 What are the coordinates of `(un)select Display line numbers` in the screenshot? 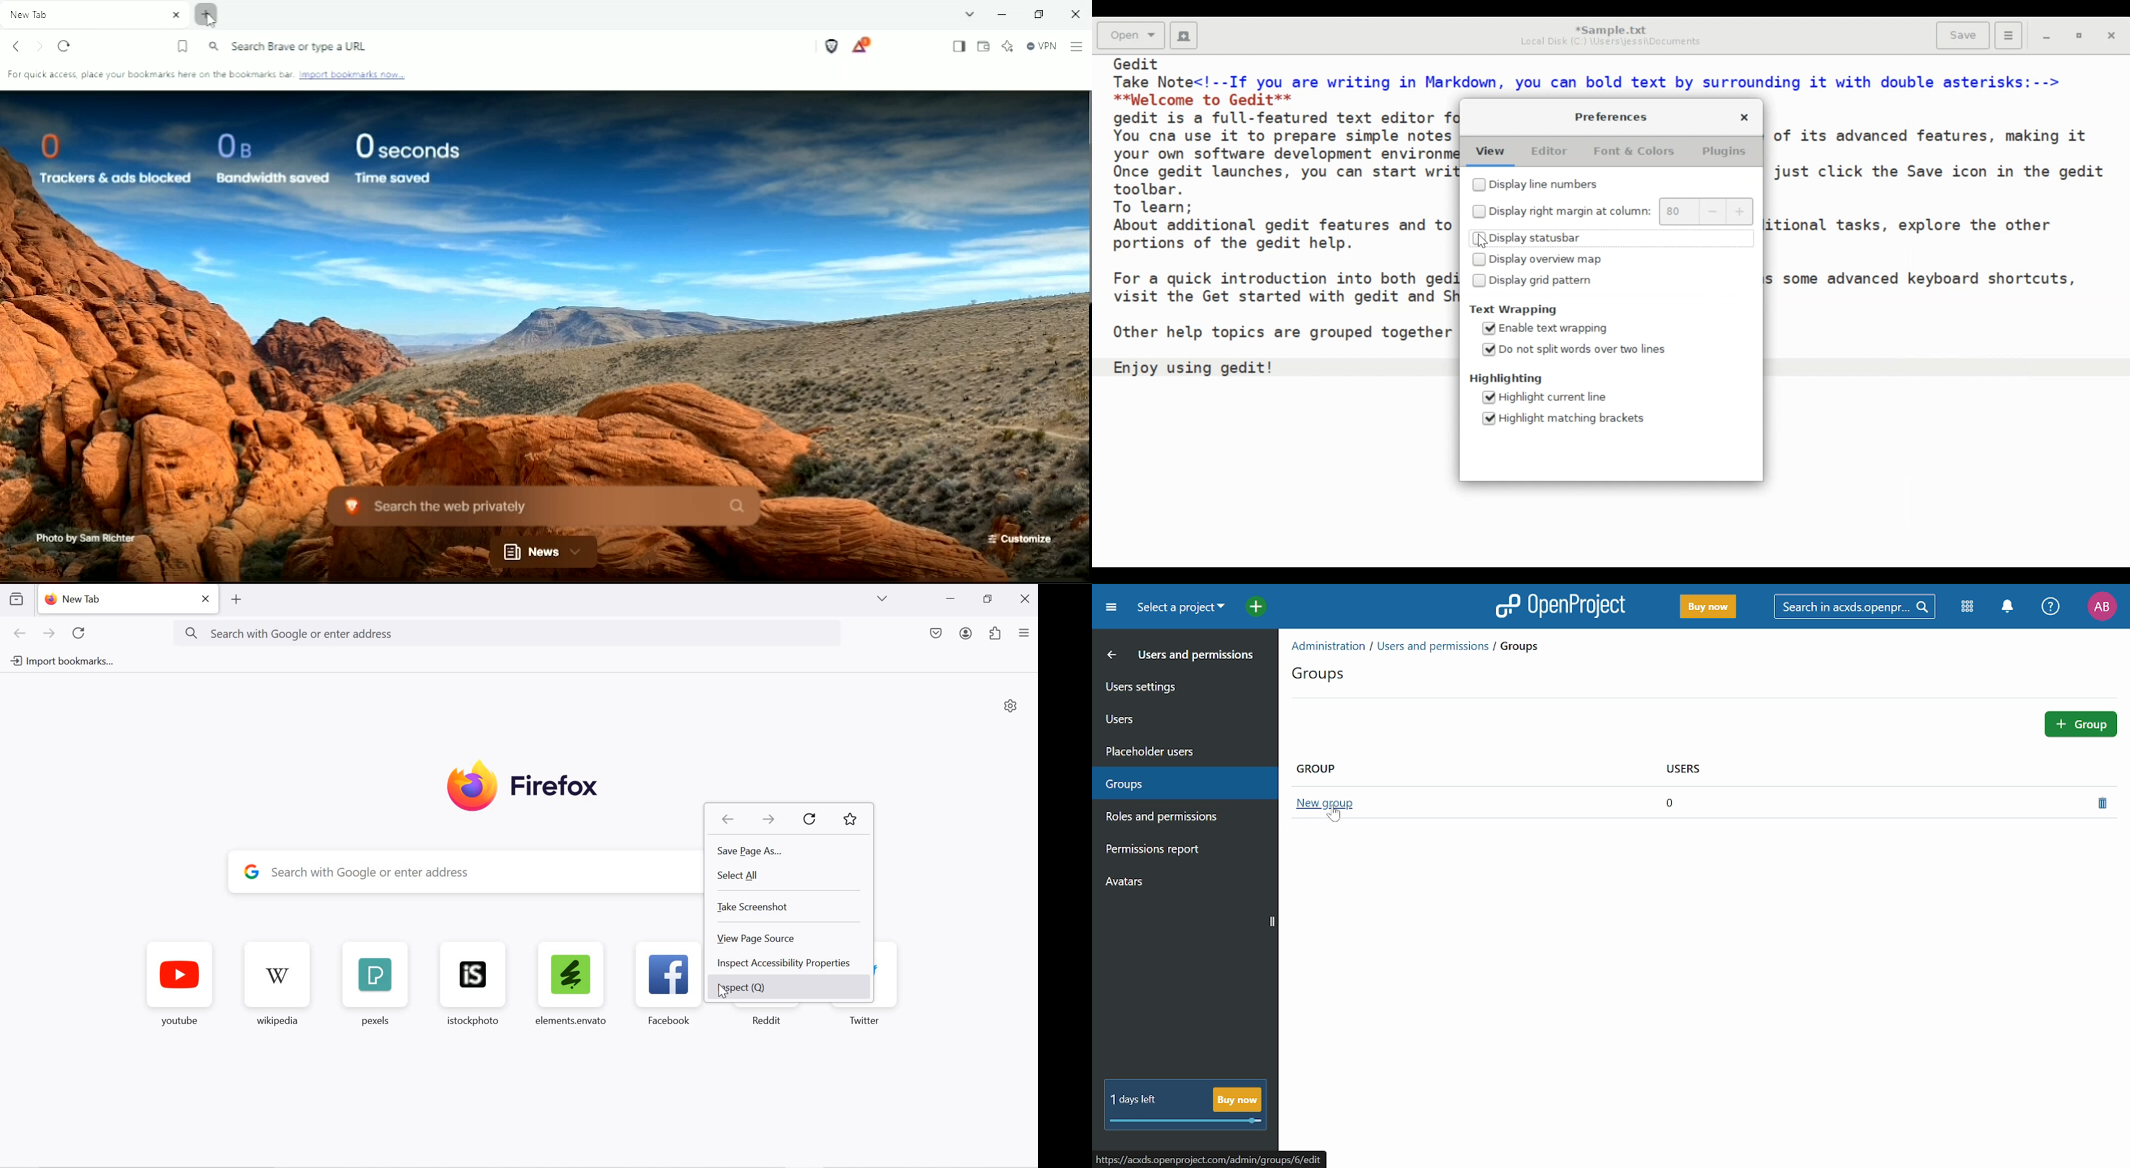 It's located at (1542, 184).